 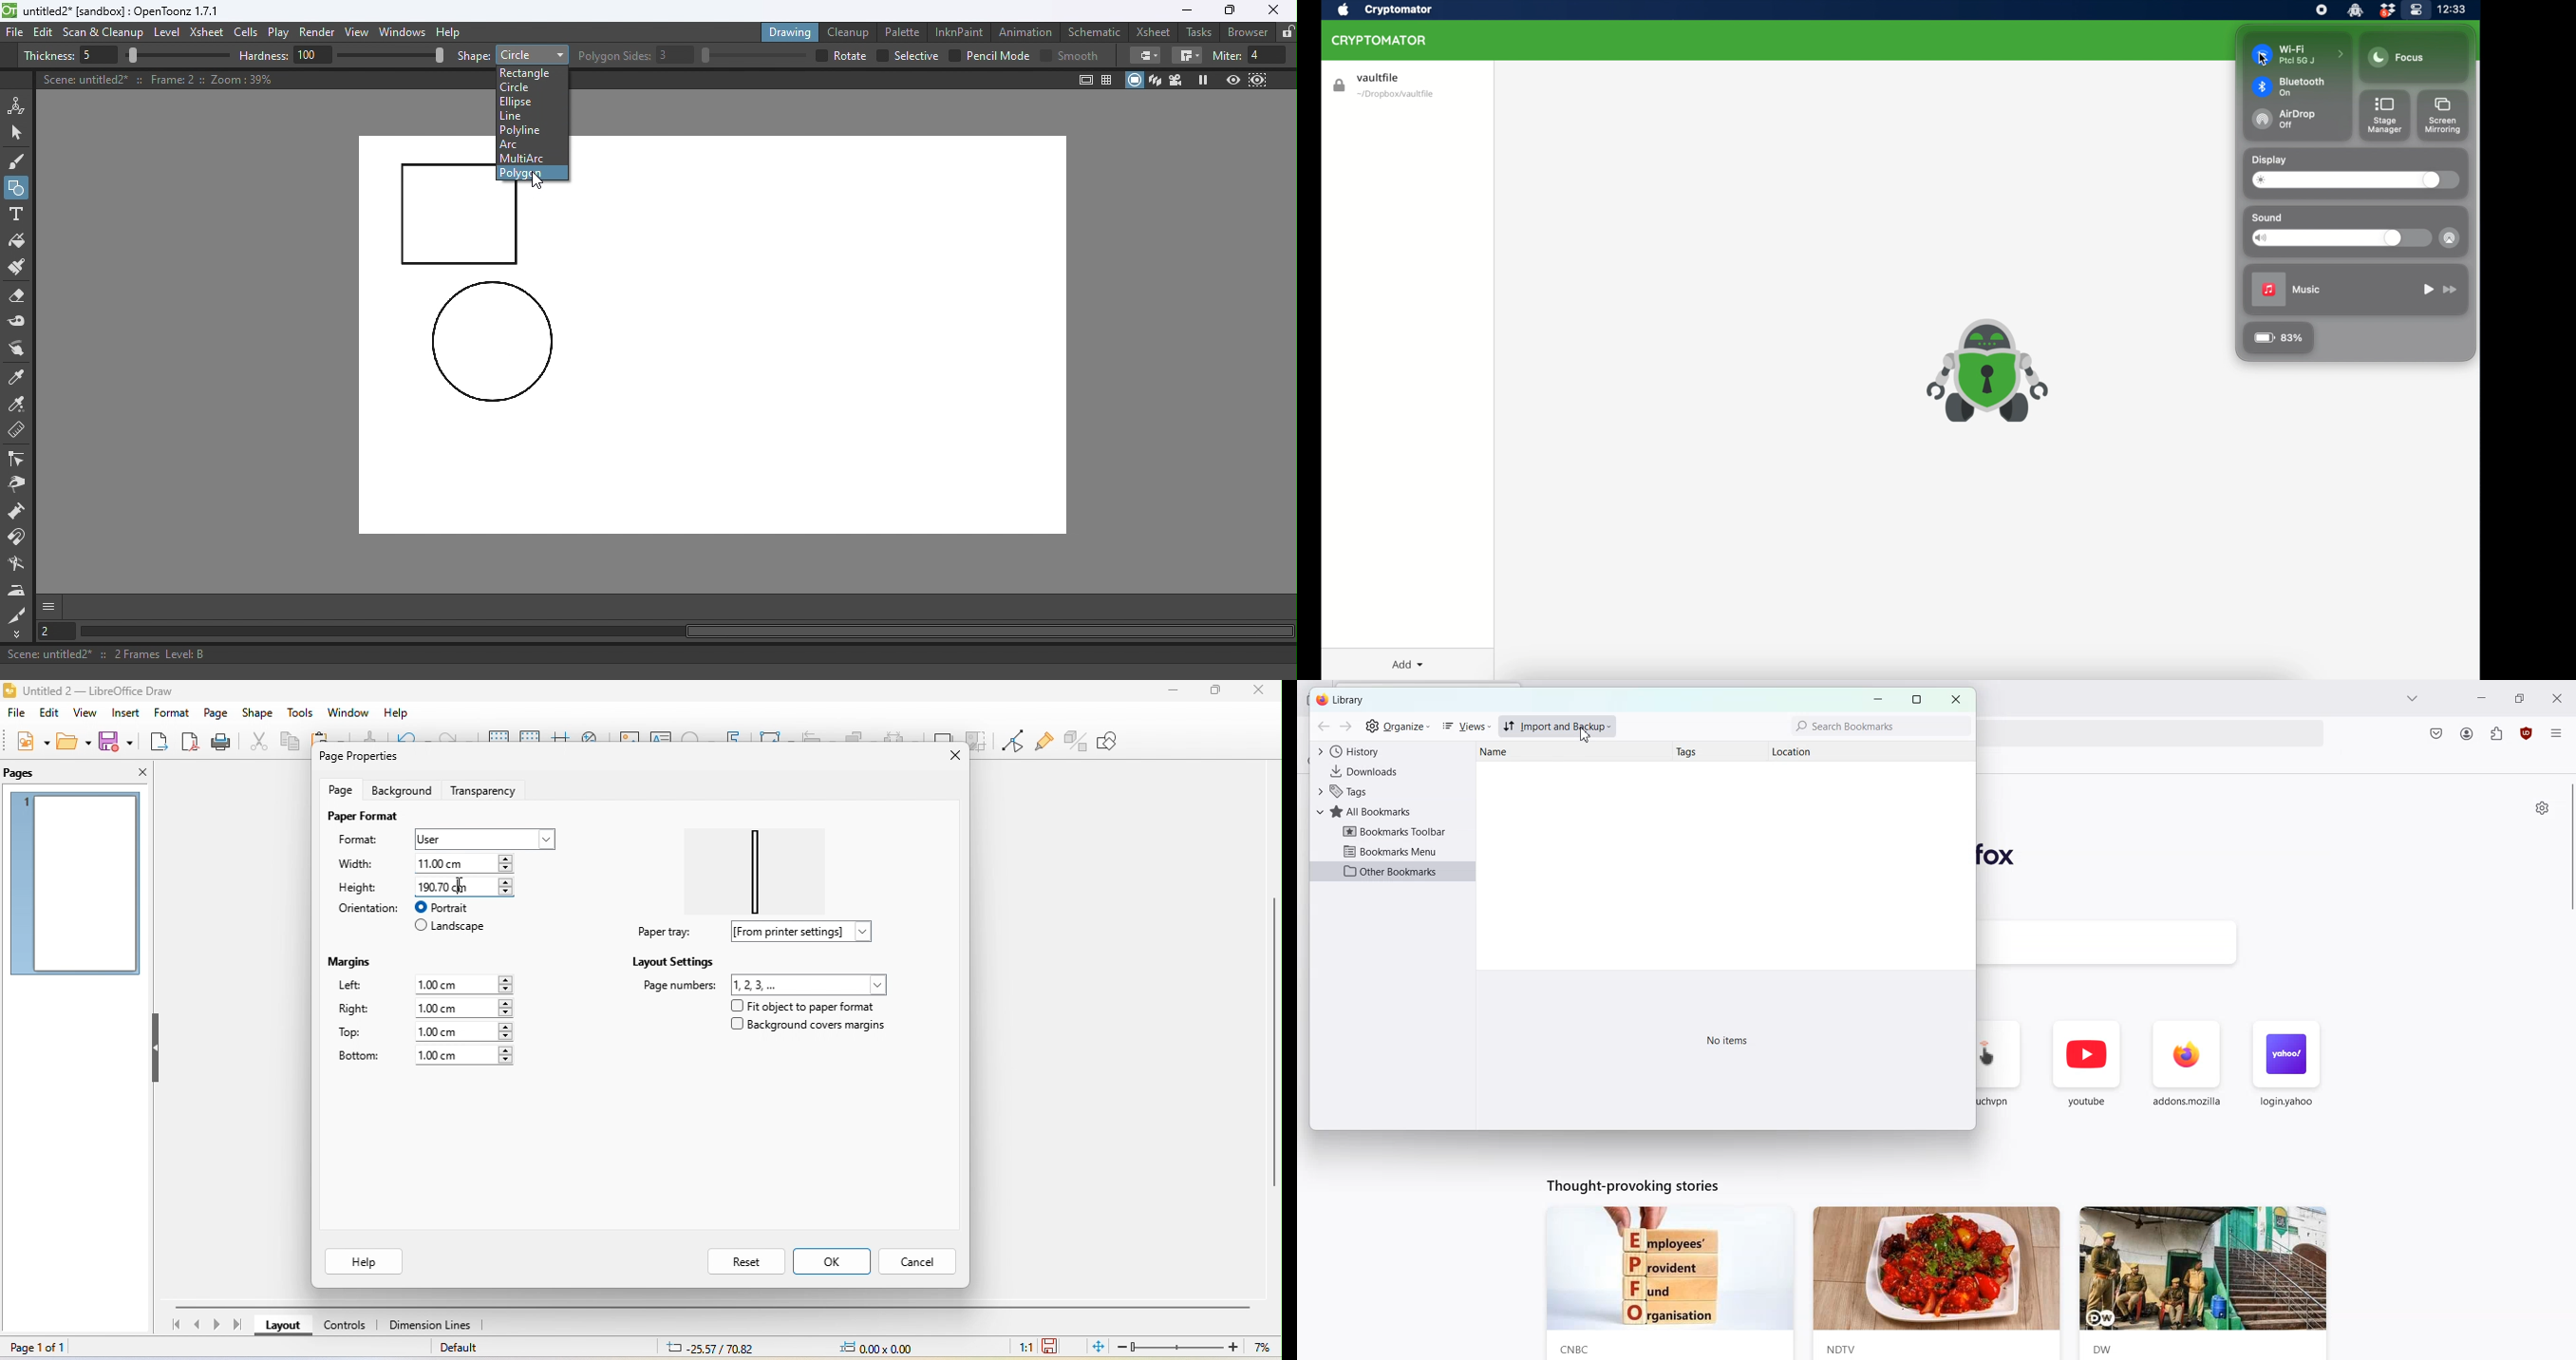 What do you see at coordinates (1506, 751) in the screenshot?
I see `Name` at bounding box center [1506, 751].